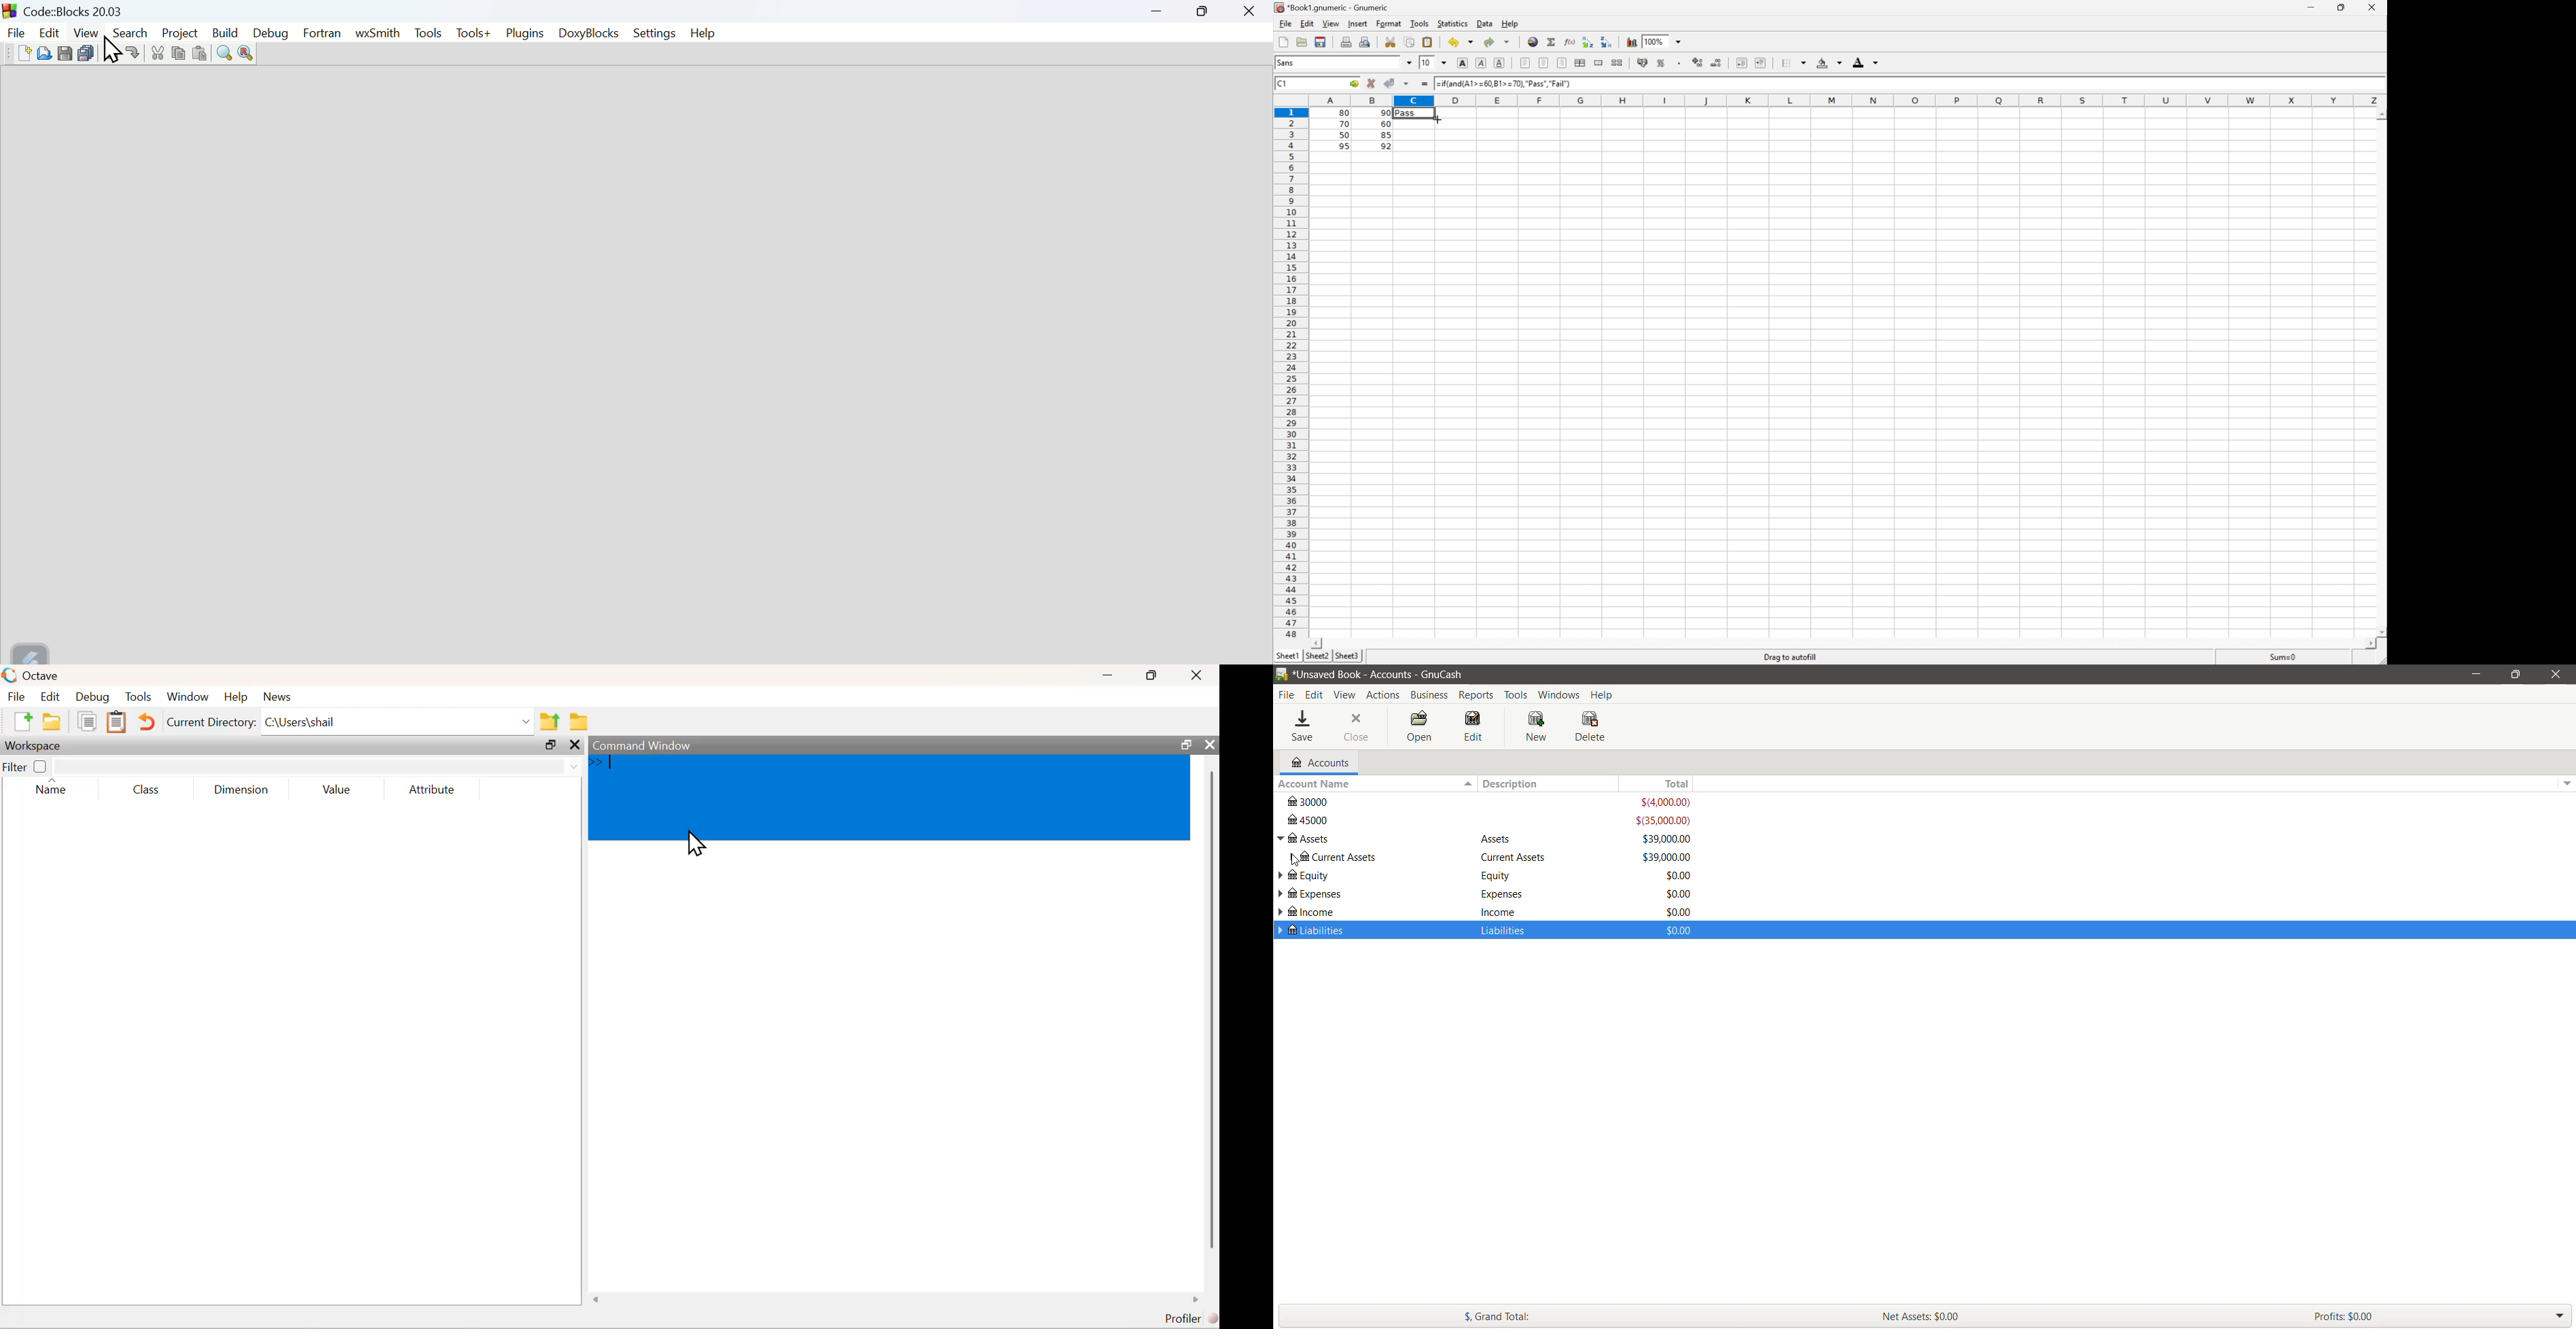 This screenshot has width=2576, height=1344. I want to click on add file, so click(24, 721).